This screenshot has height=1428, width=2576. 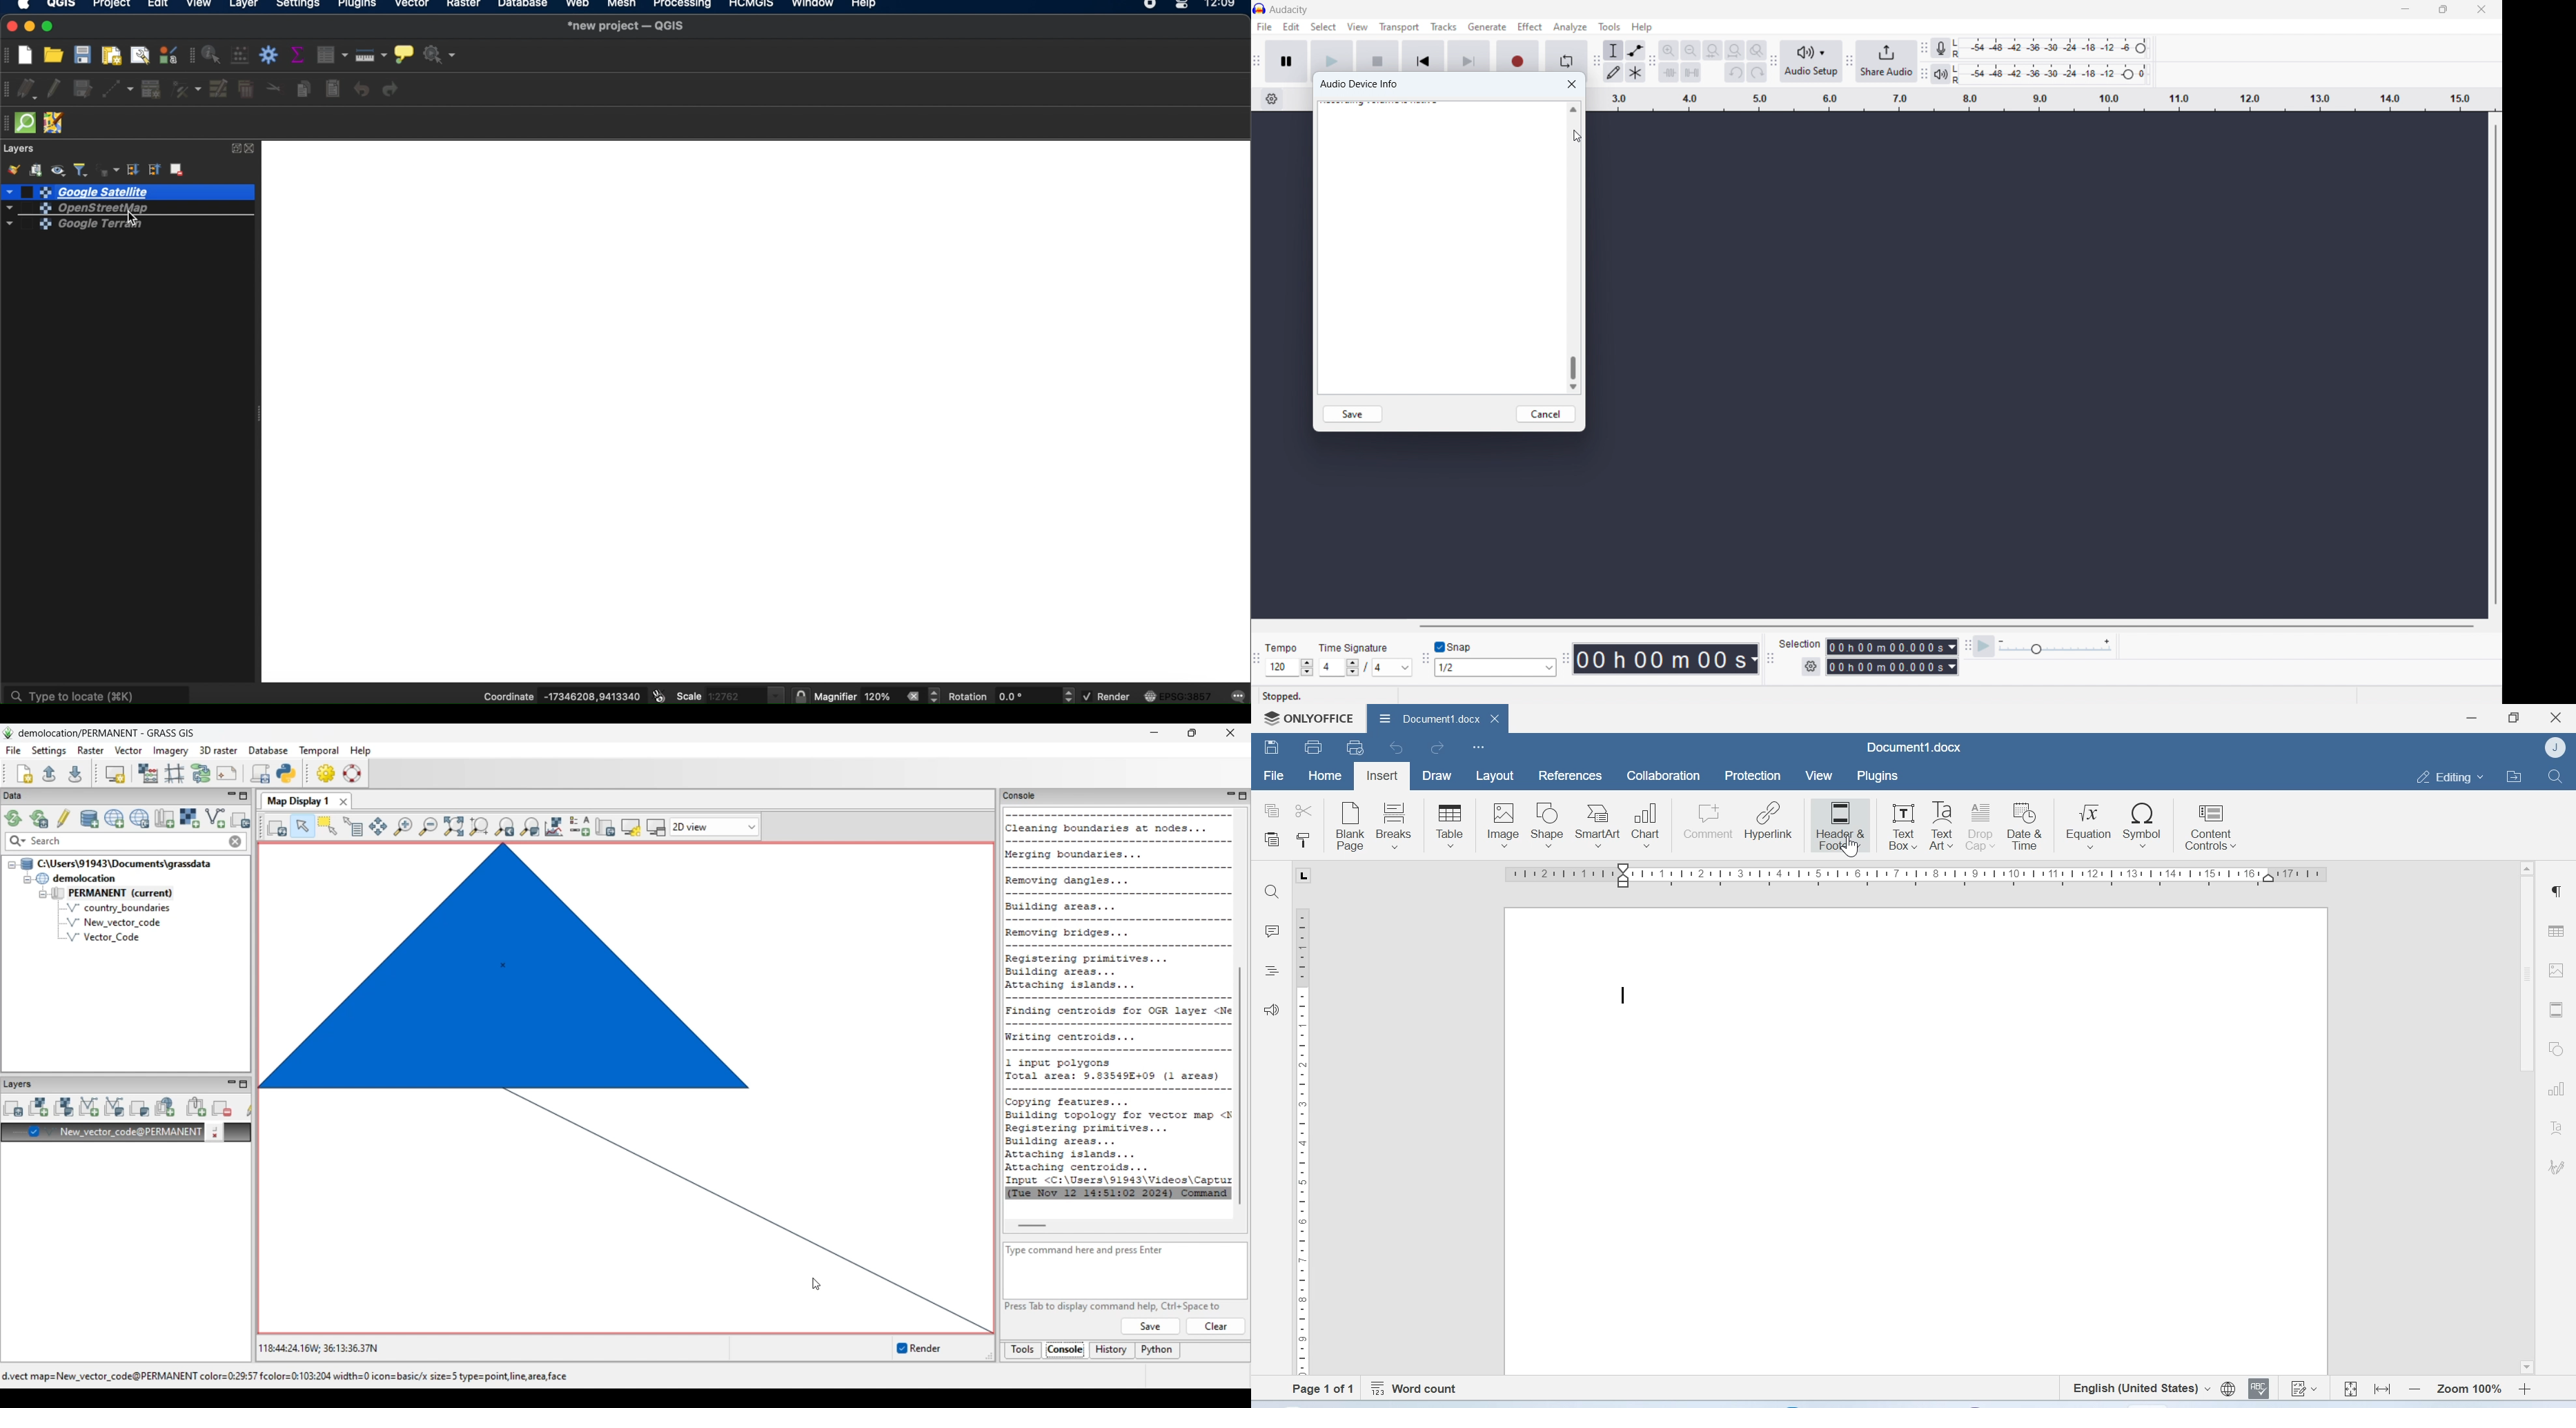 What do you see at coordinates (113, 55) in the screenshot?
I see `new print layout` at bounding box center [113, 55].